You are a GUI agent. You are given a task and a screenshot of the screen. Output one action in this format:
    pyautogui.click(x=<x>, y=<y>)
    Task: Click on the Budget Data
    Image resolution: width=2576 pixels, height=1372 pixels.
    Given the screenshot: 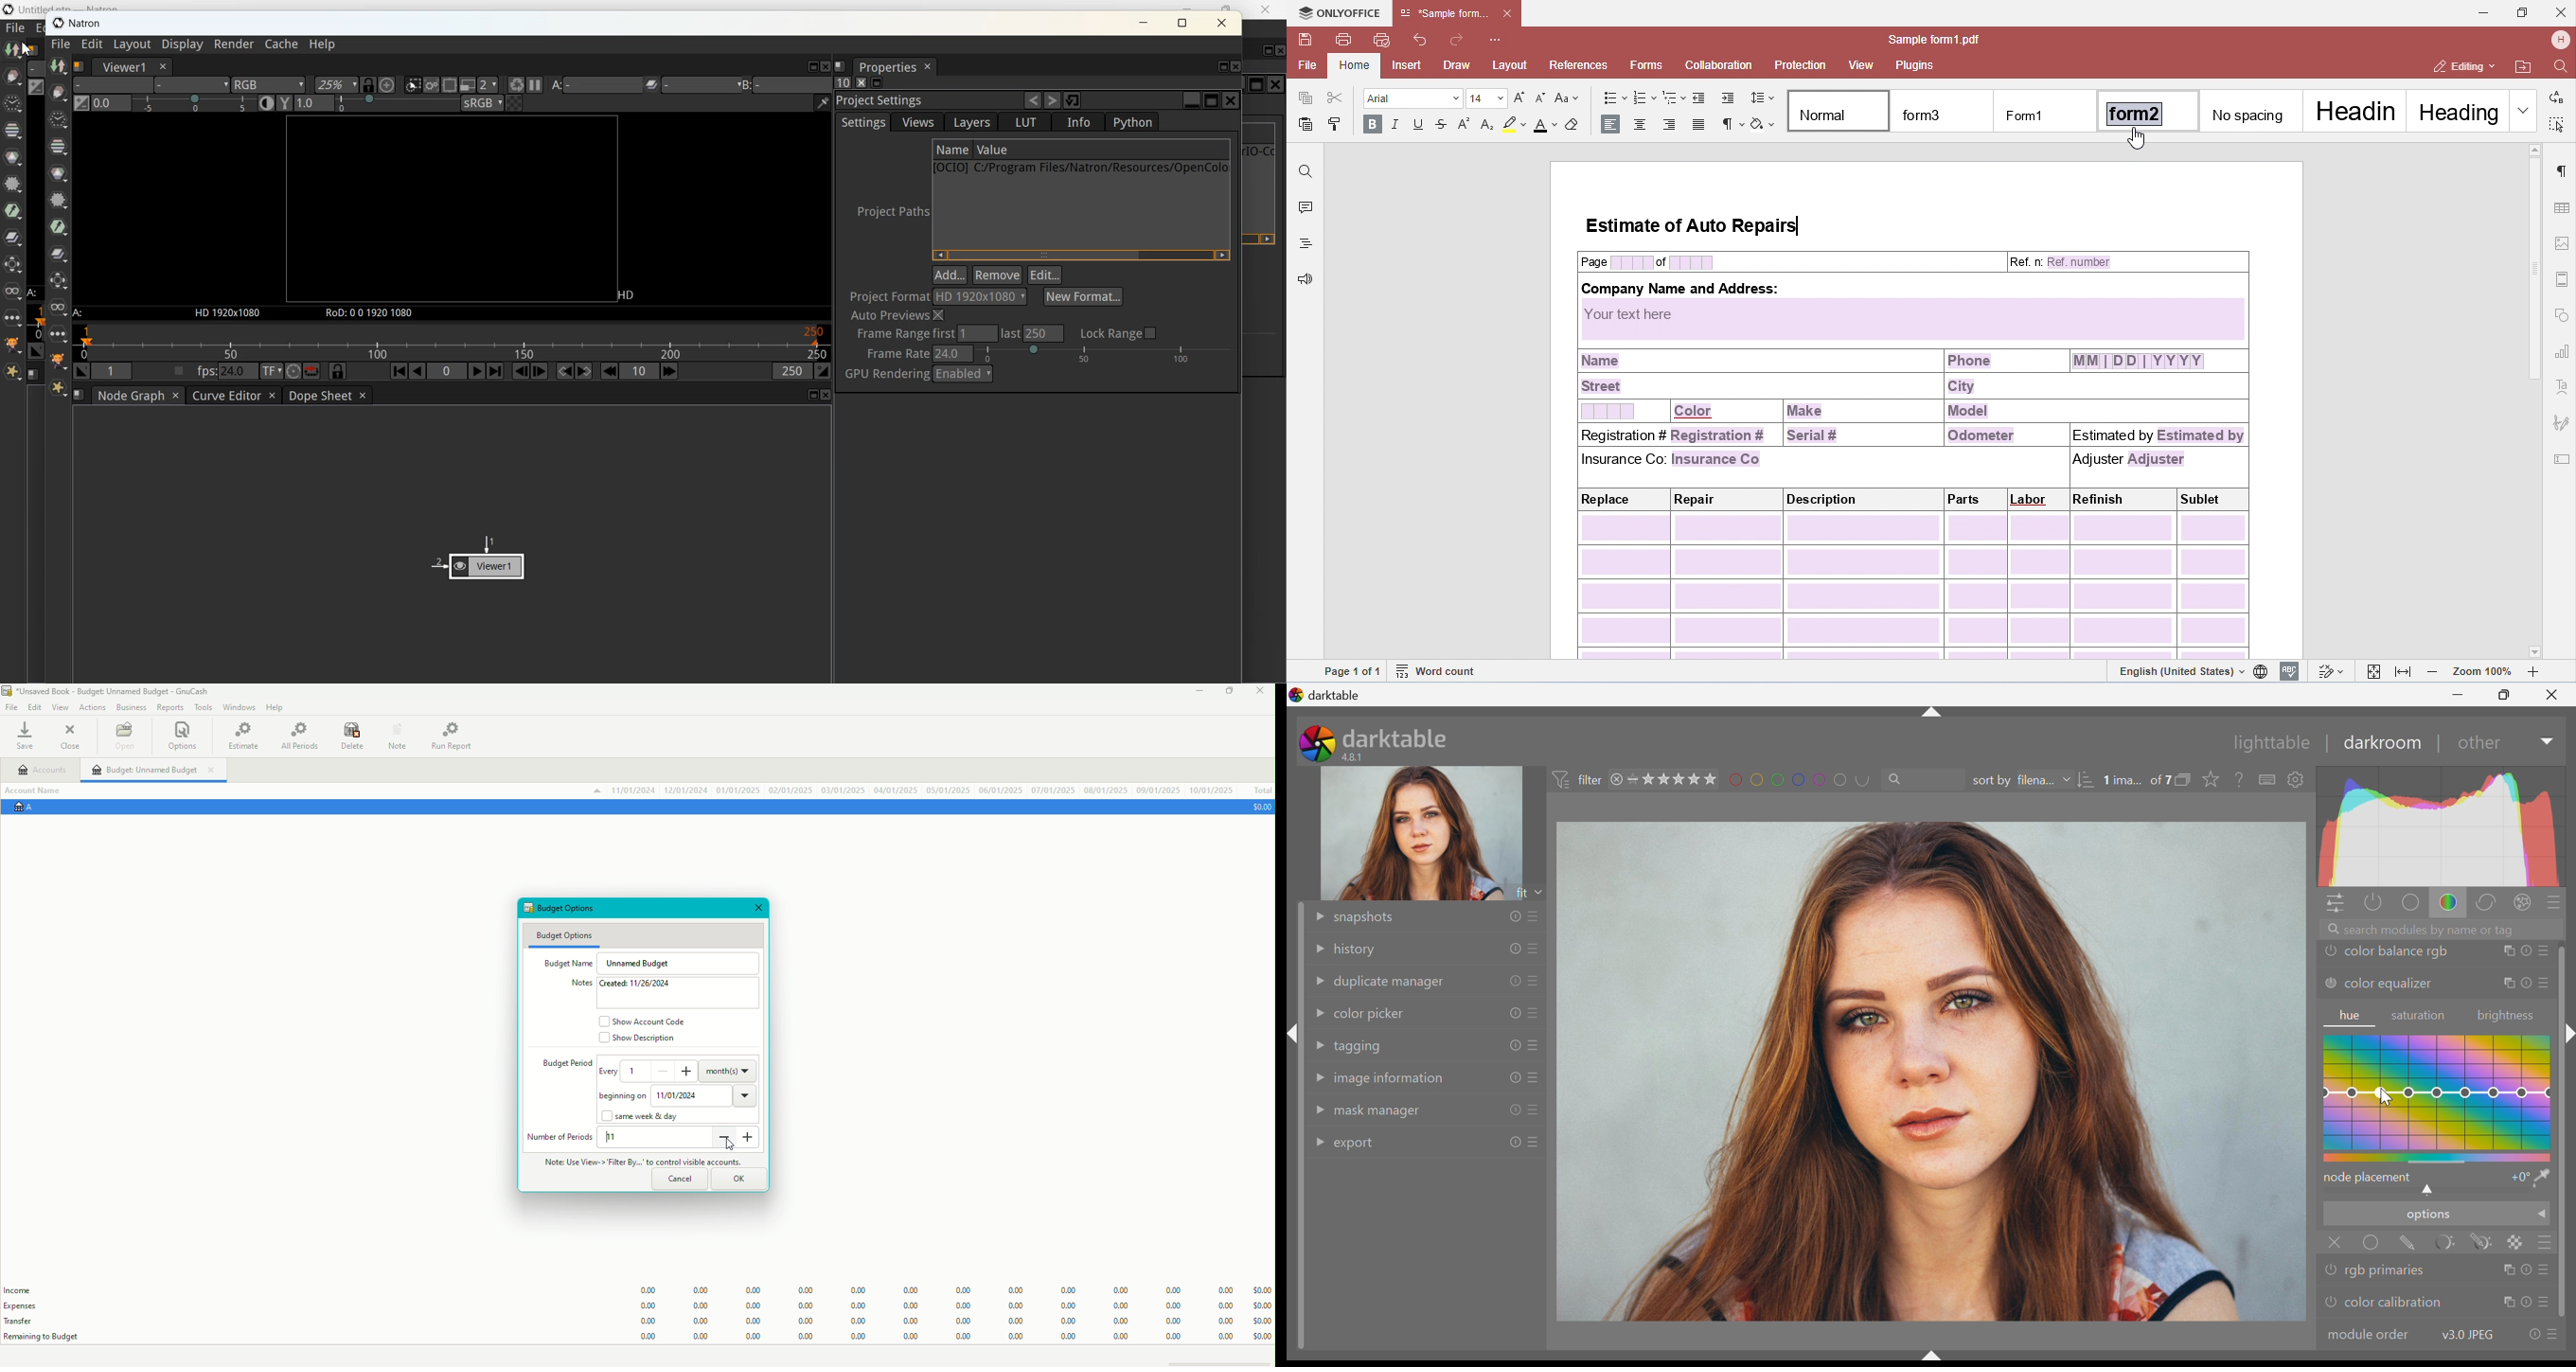 What is the action you would take?
    pyautogui.click(x=942, y=1308)
    